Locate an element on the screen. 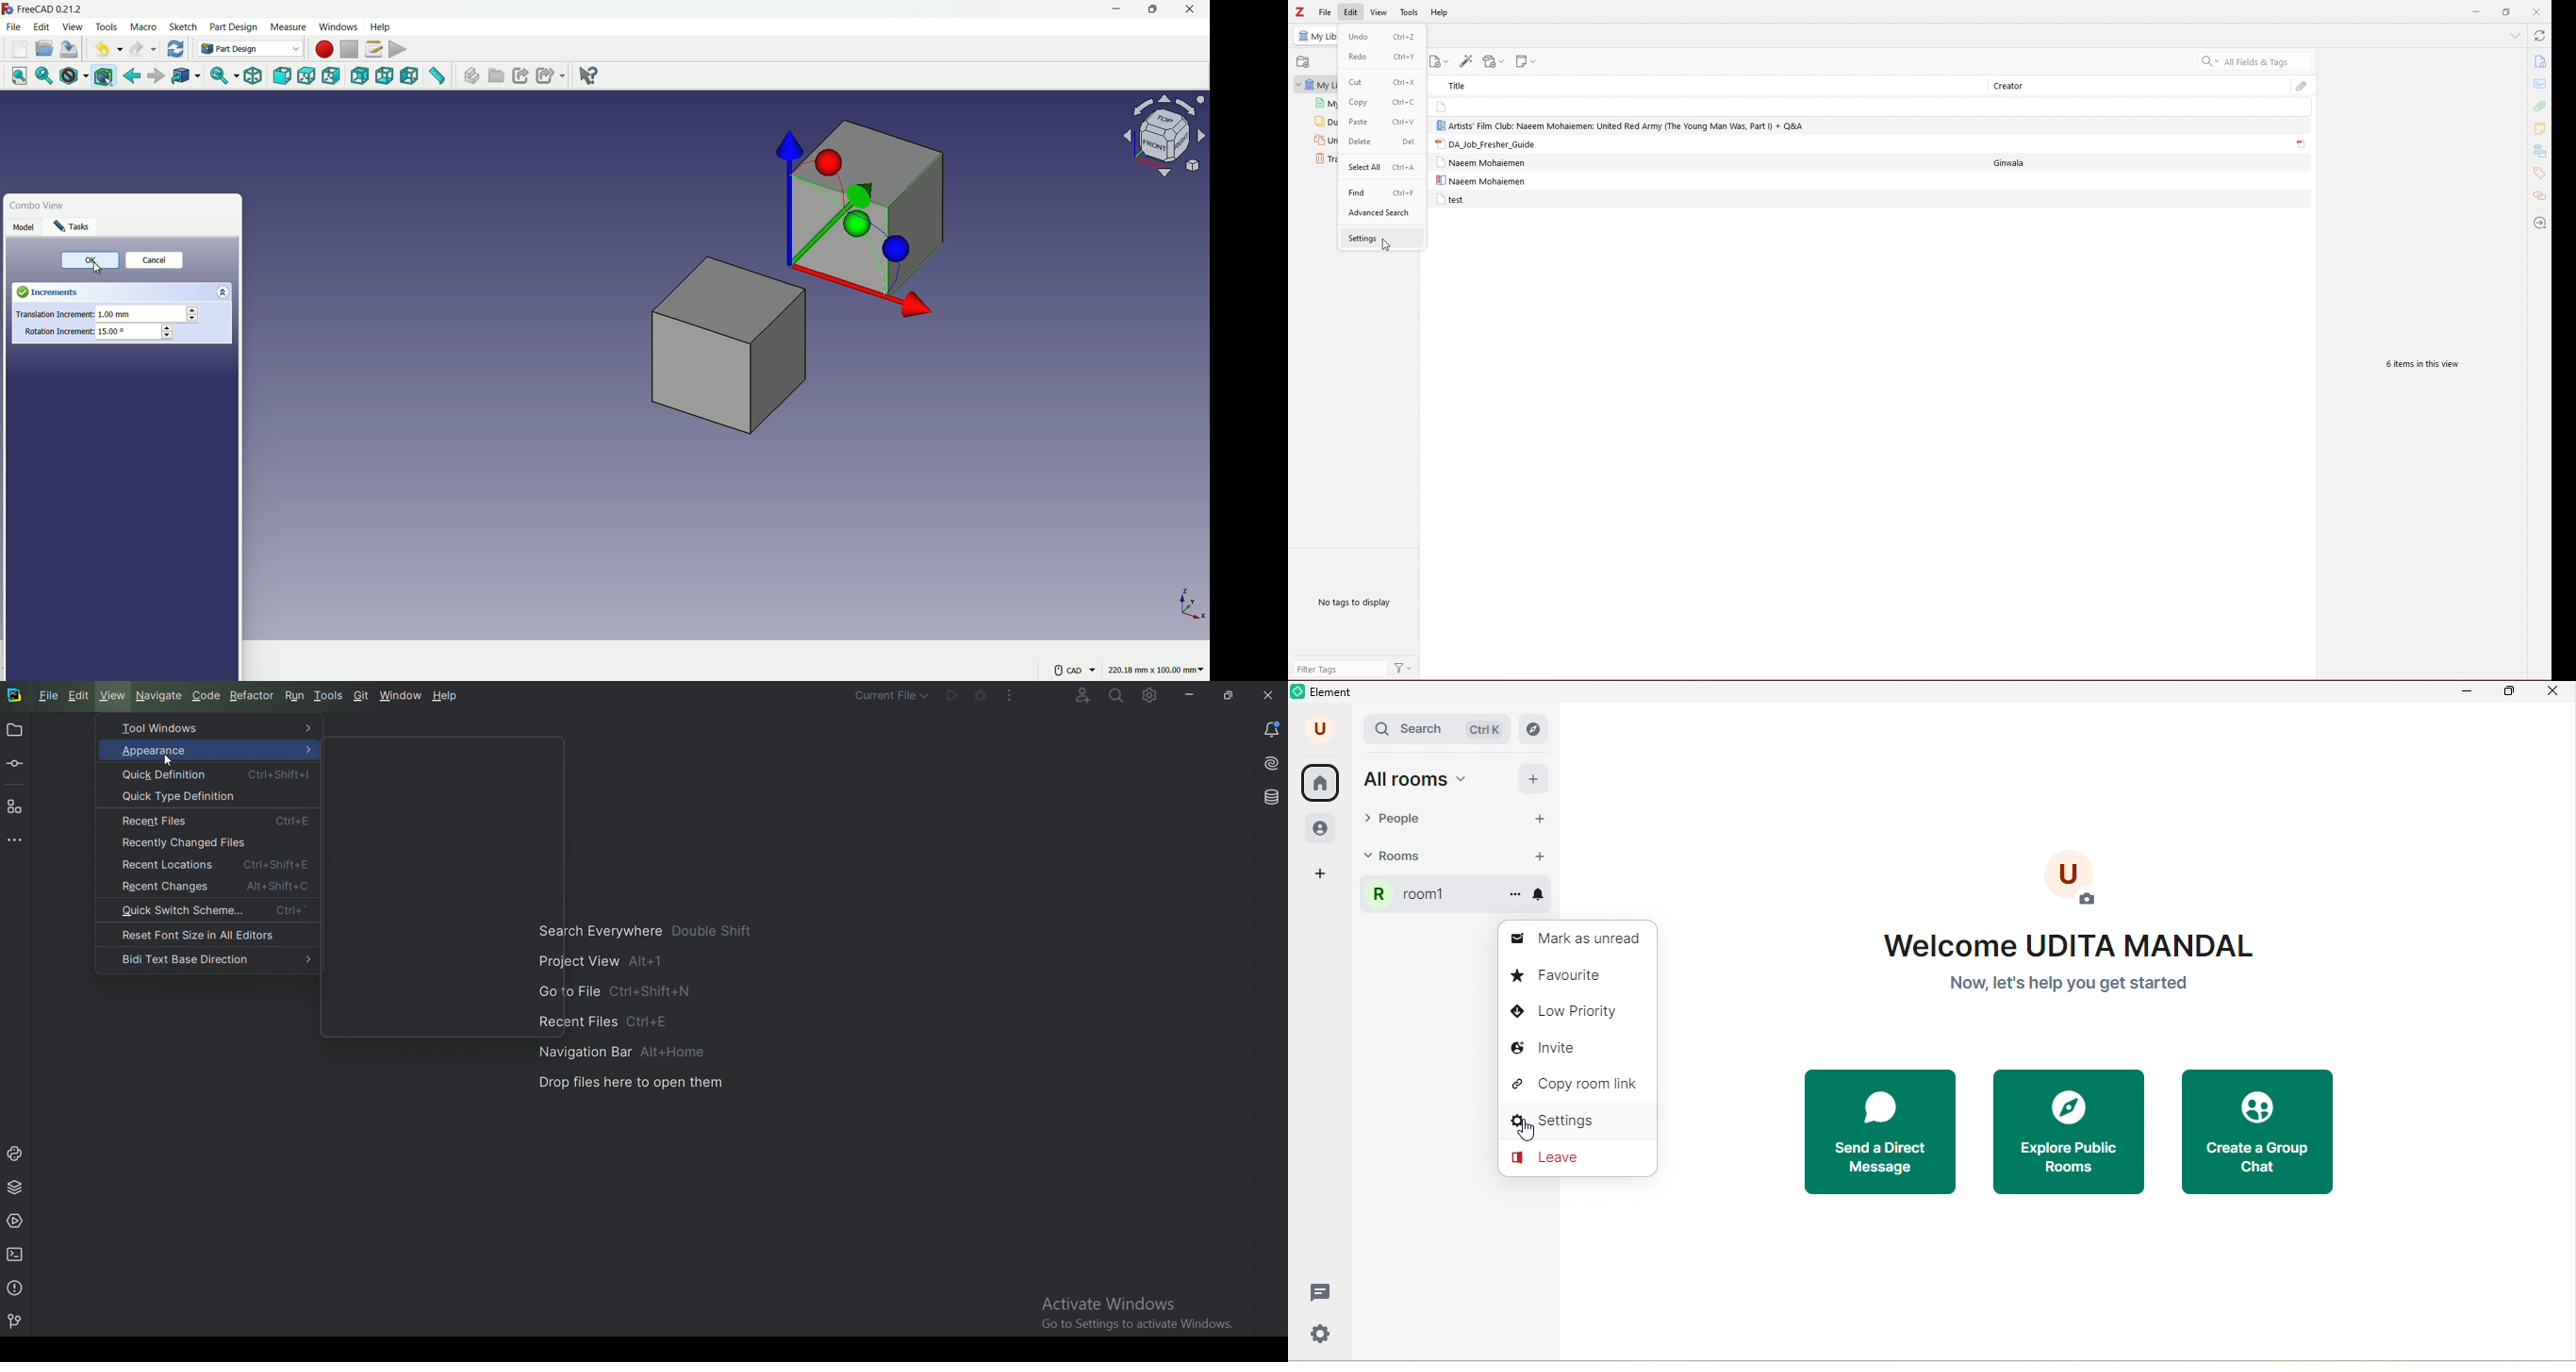  Naeem Mohaiemen is located at coordinates (1480, 181).